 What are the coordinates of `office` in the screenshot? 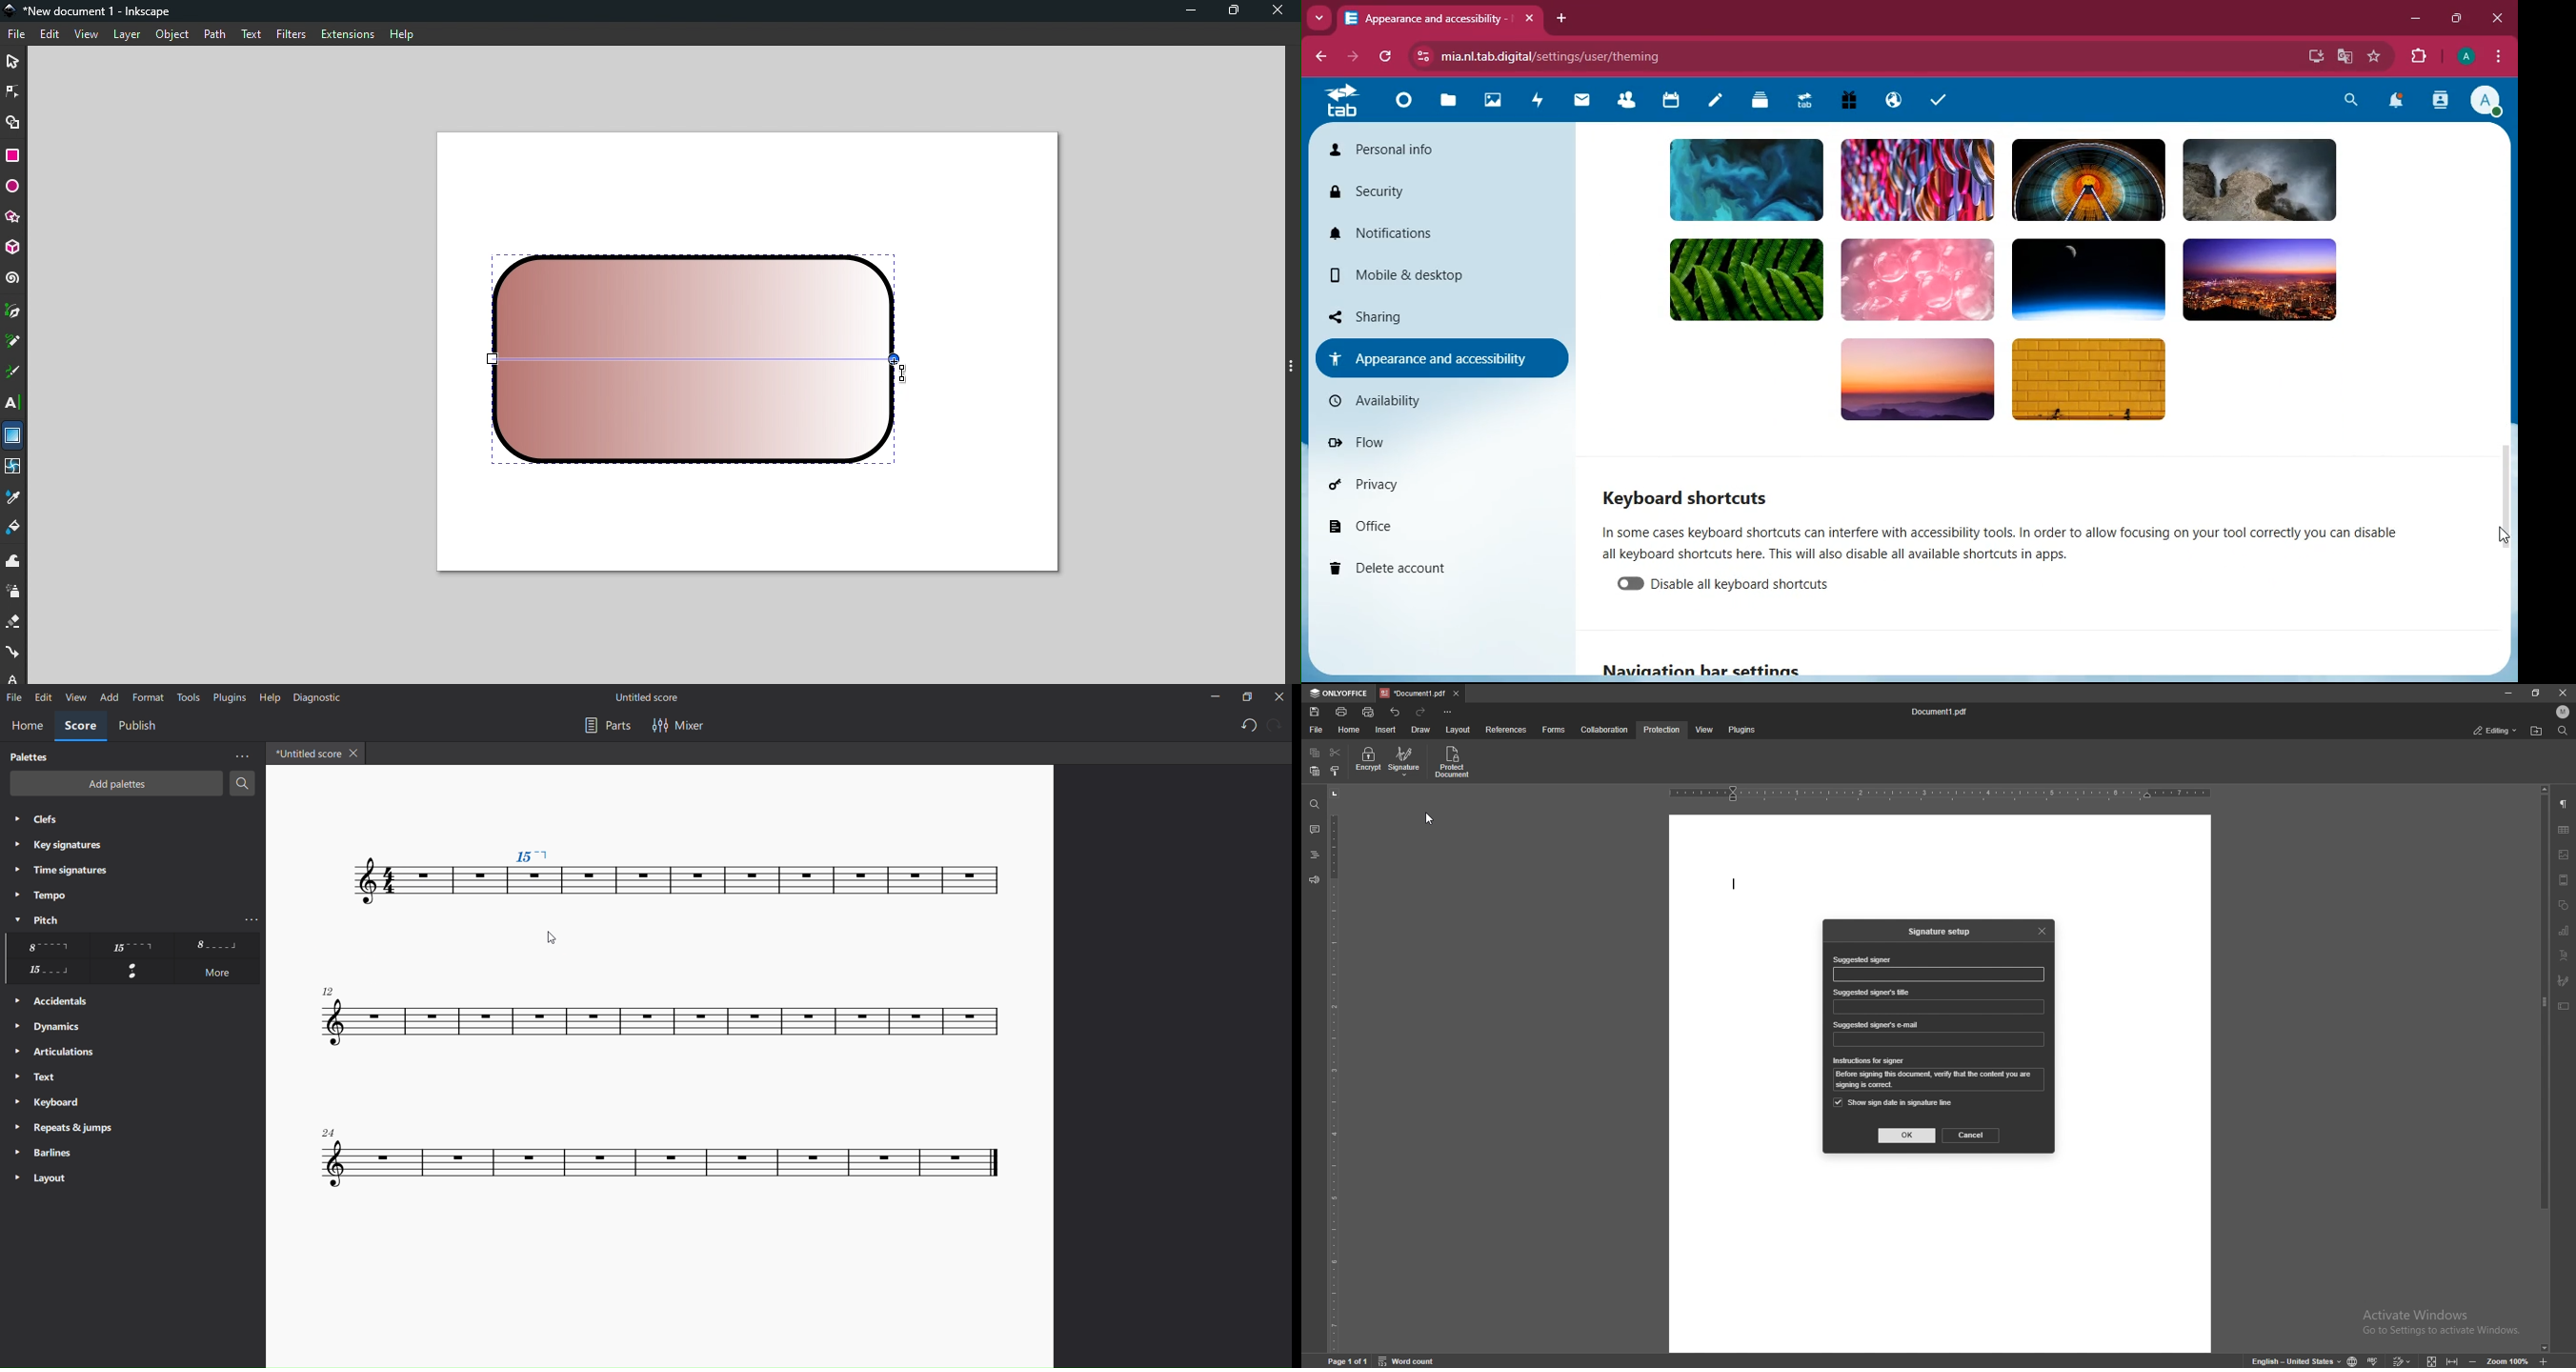 It's located at (1450, 528).